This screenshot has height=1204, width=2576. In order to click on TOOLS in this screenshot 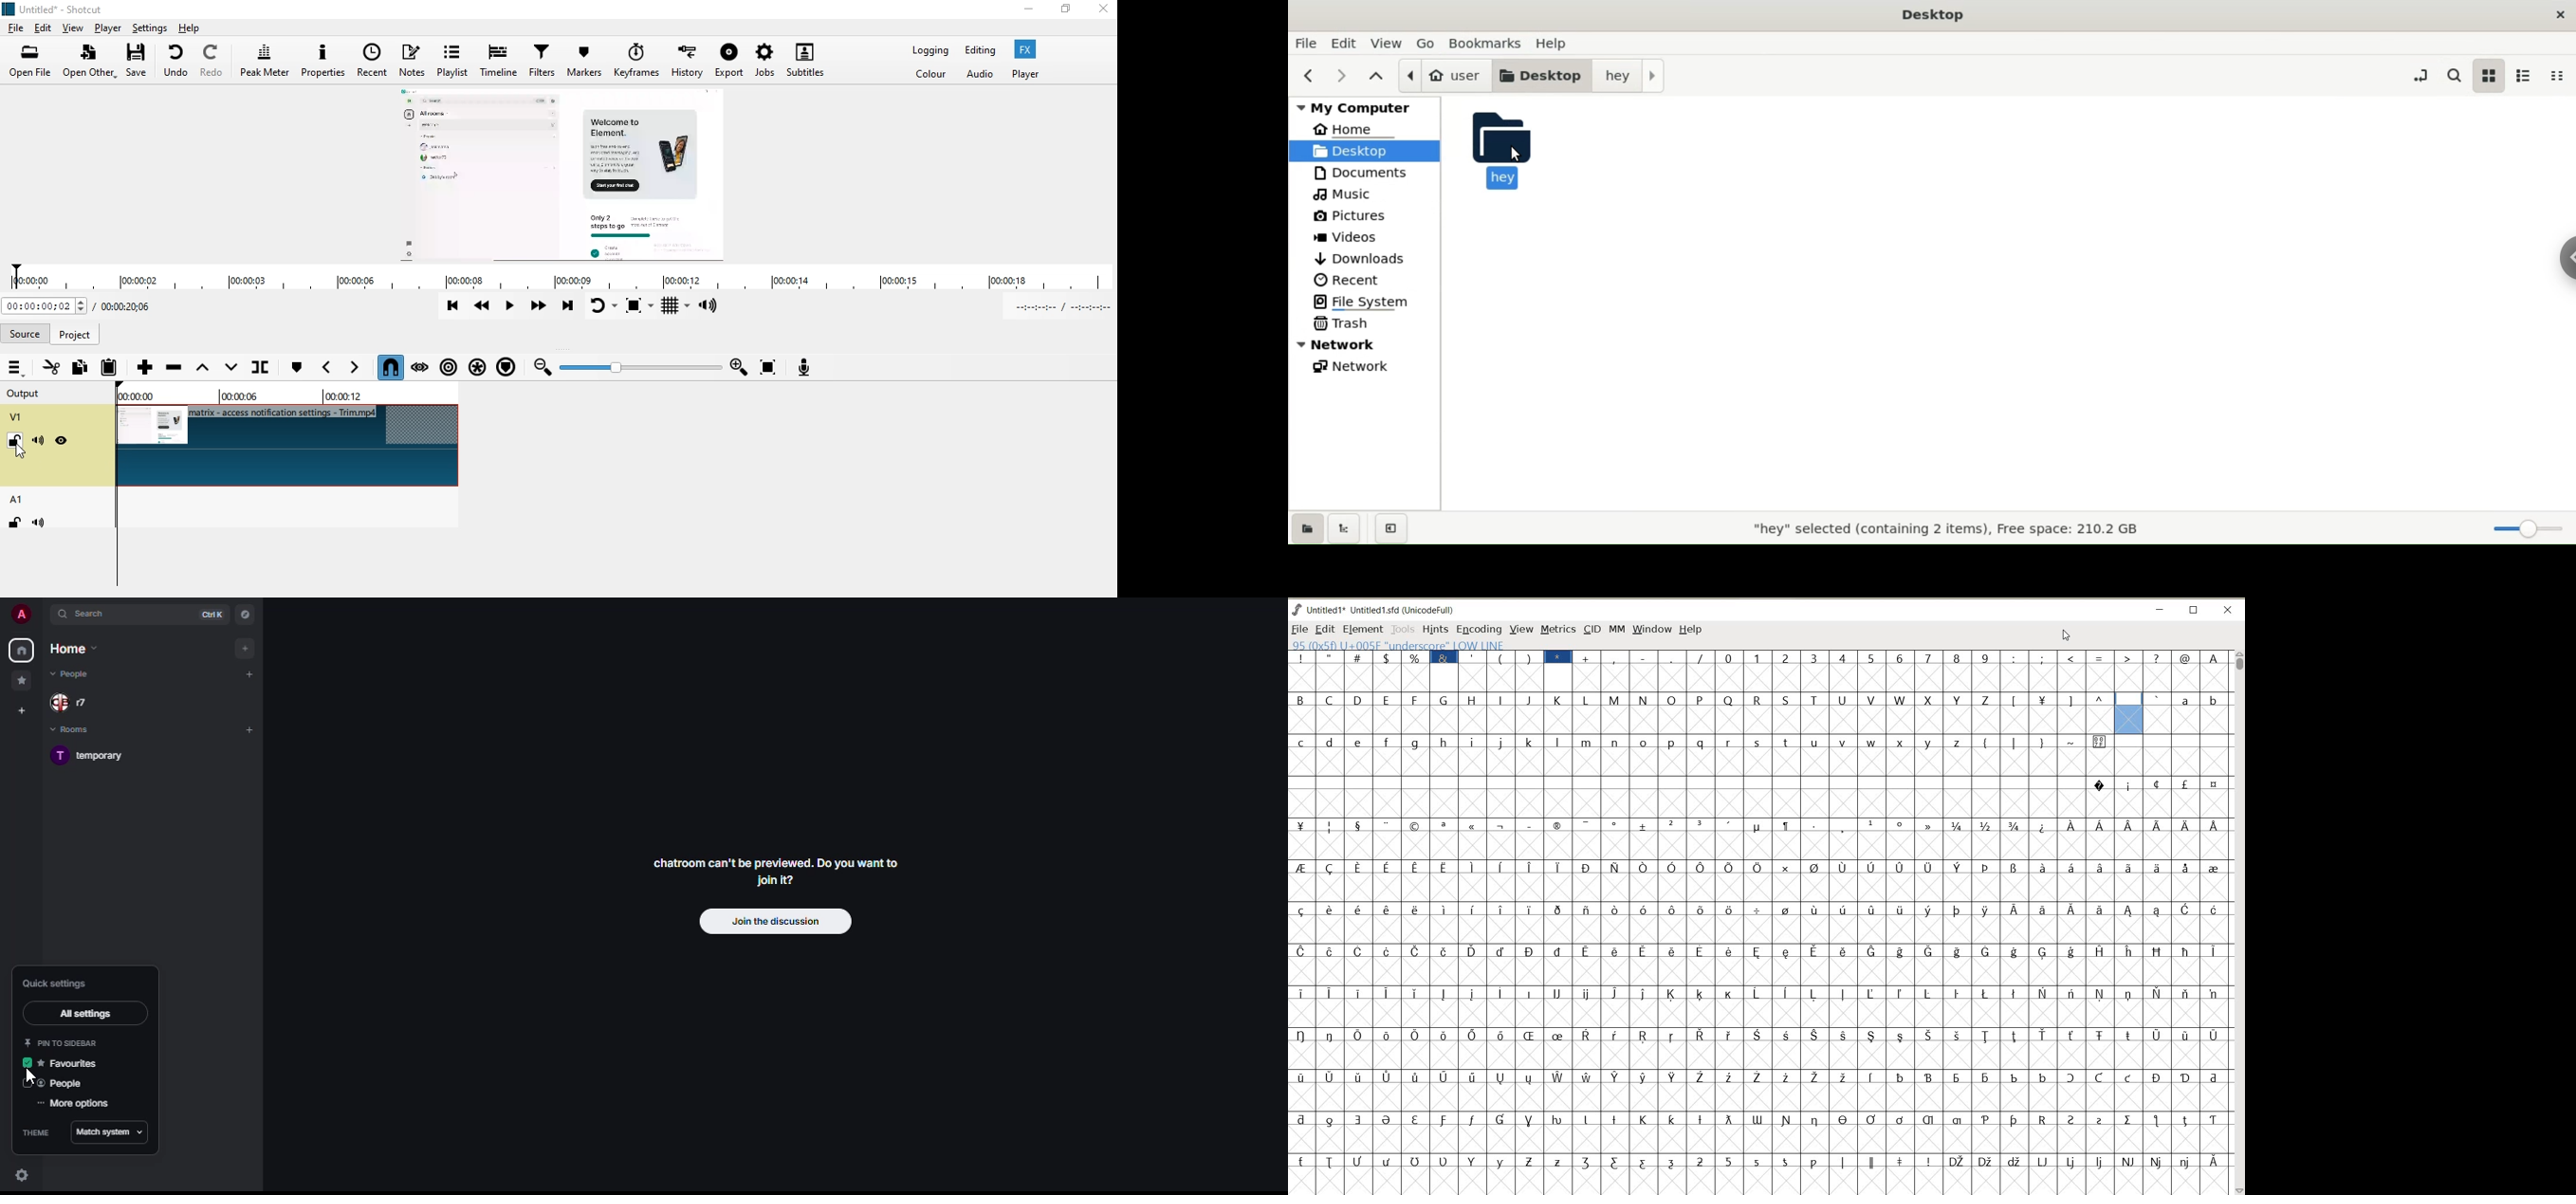, I will do `click(1402, 628)`.